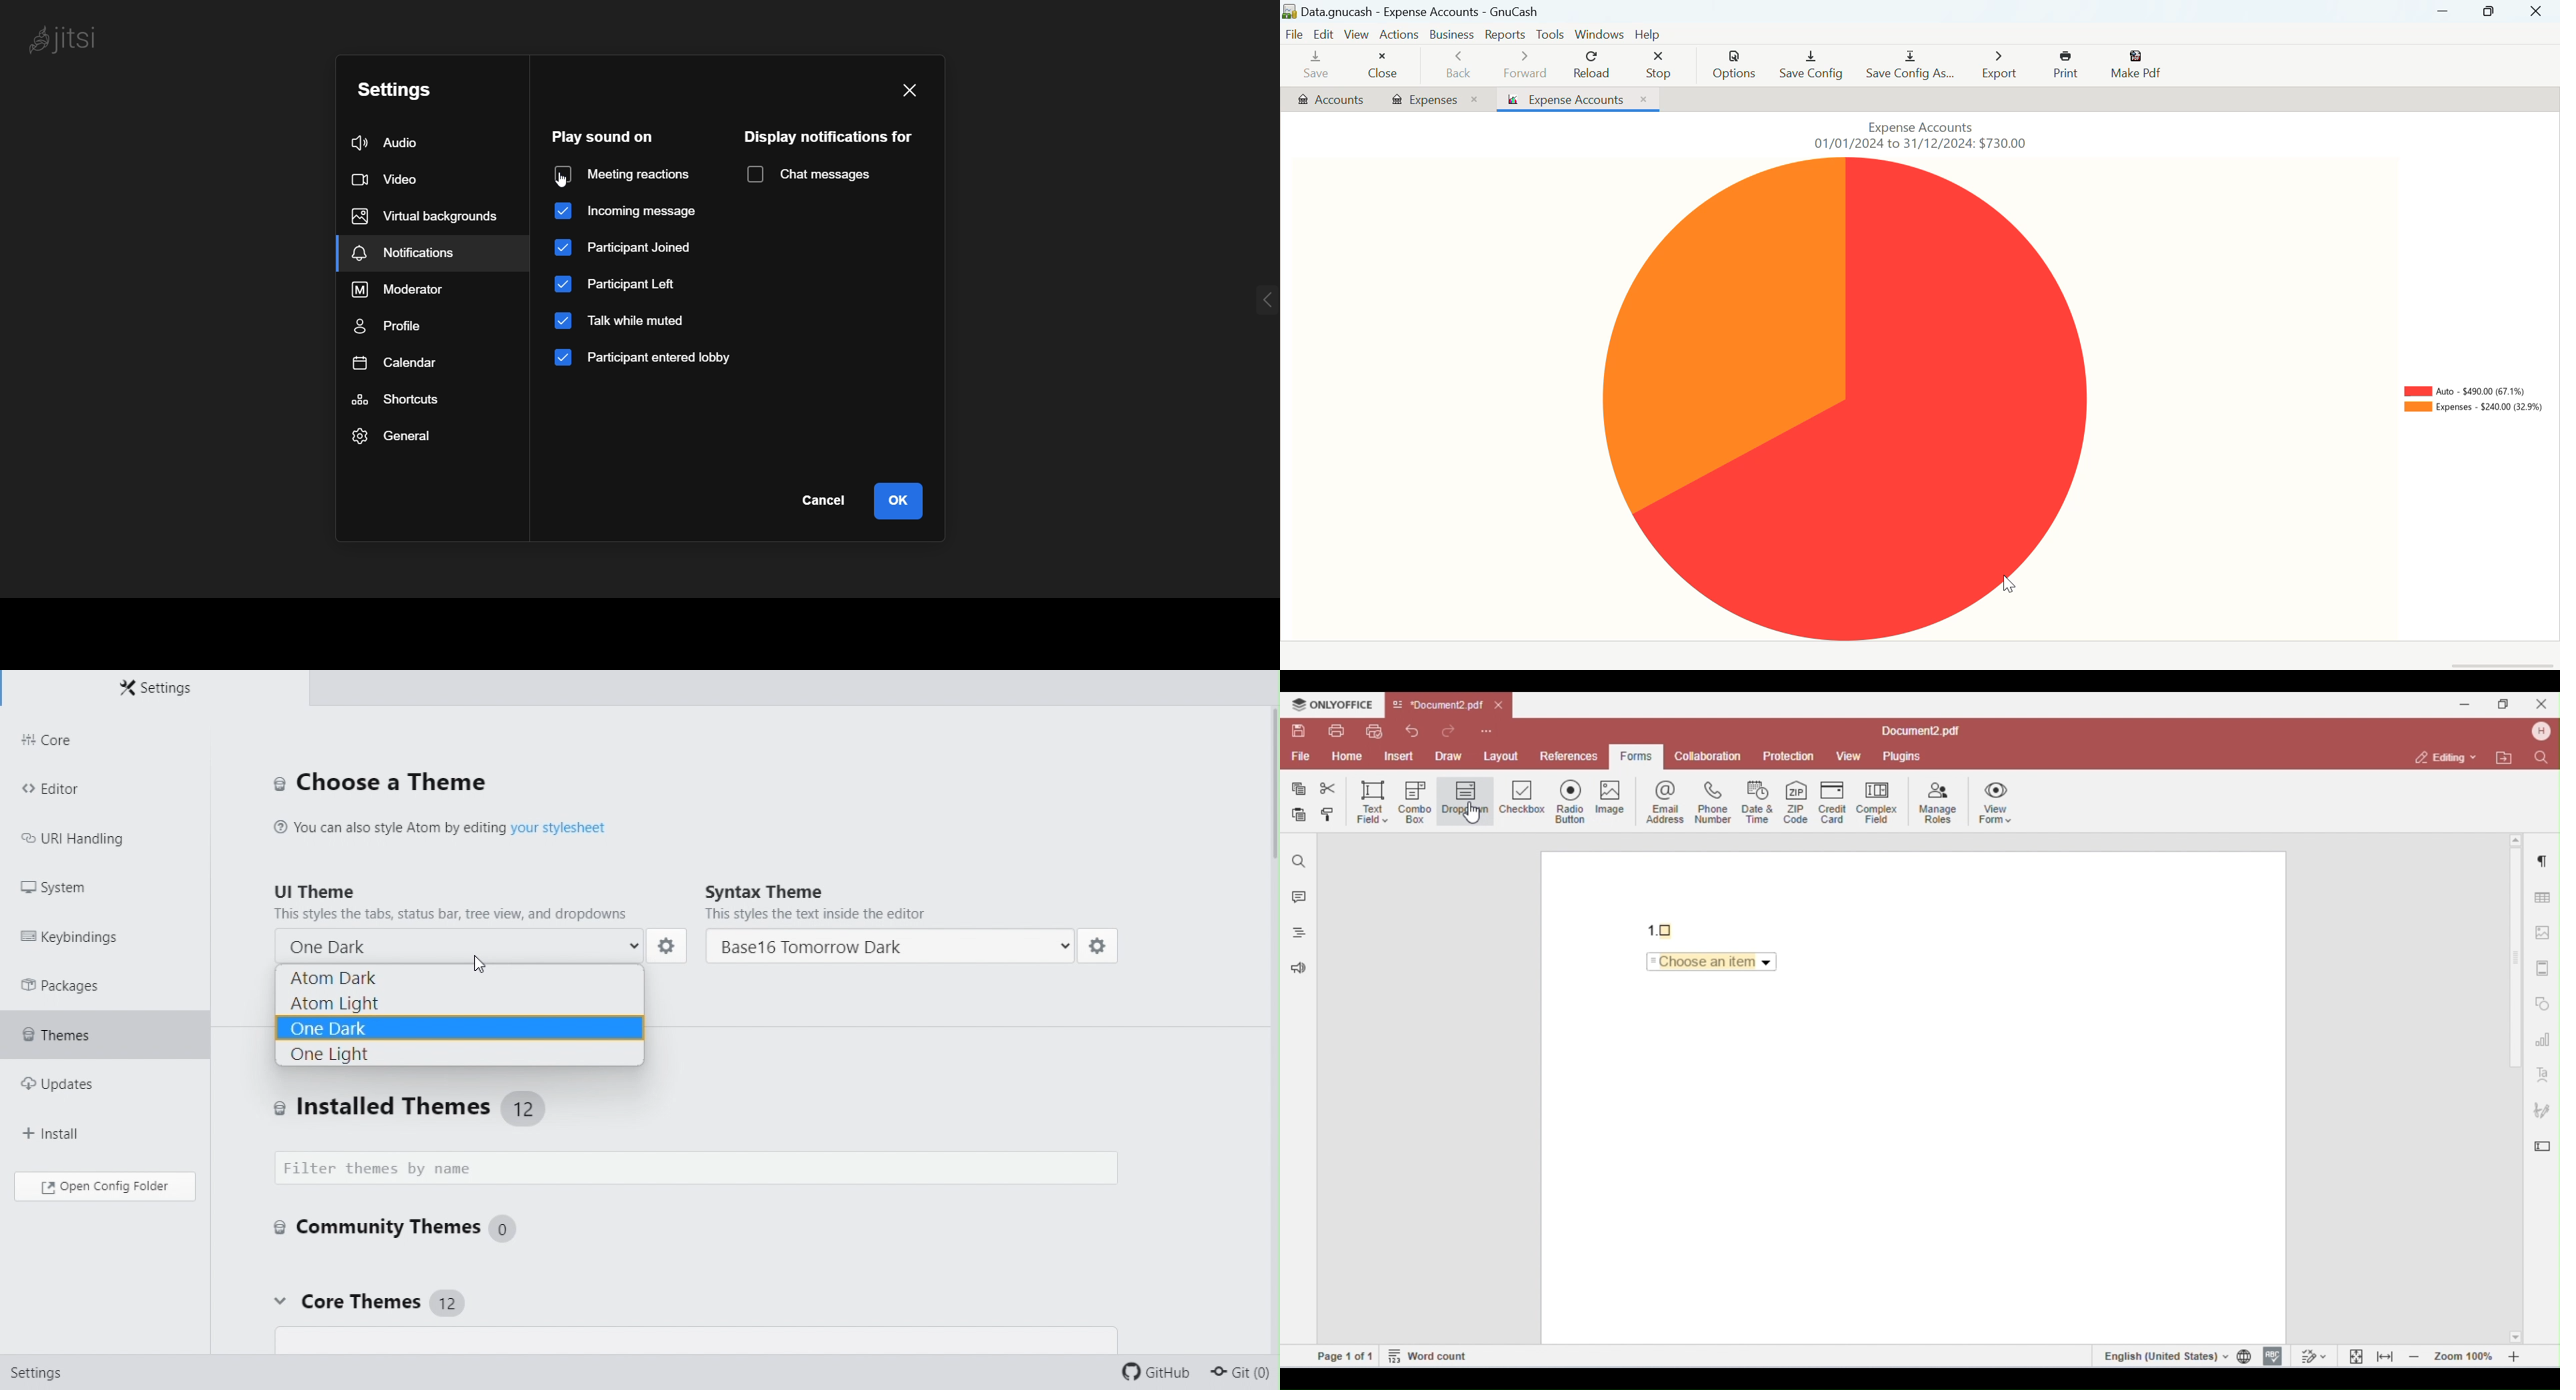  Describe the element at coordinates (2444, 11) in the screenshot. I see `Restore Down` at that location.